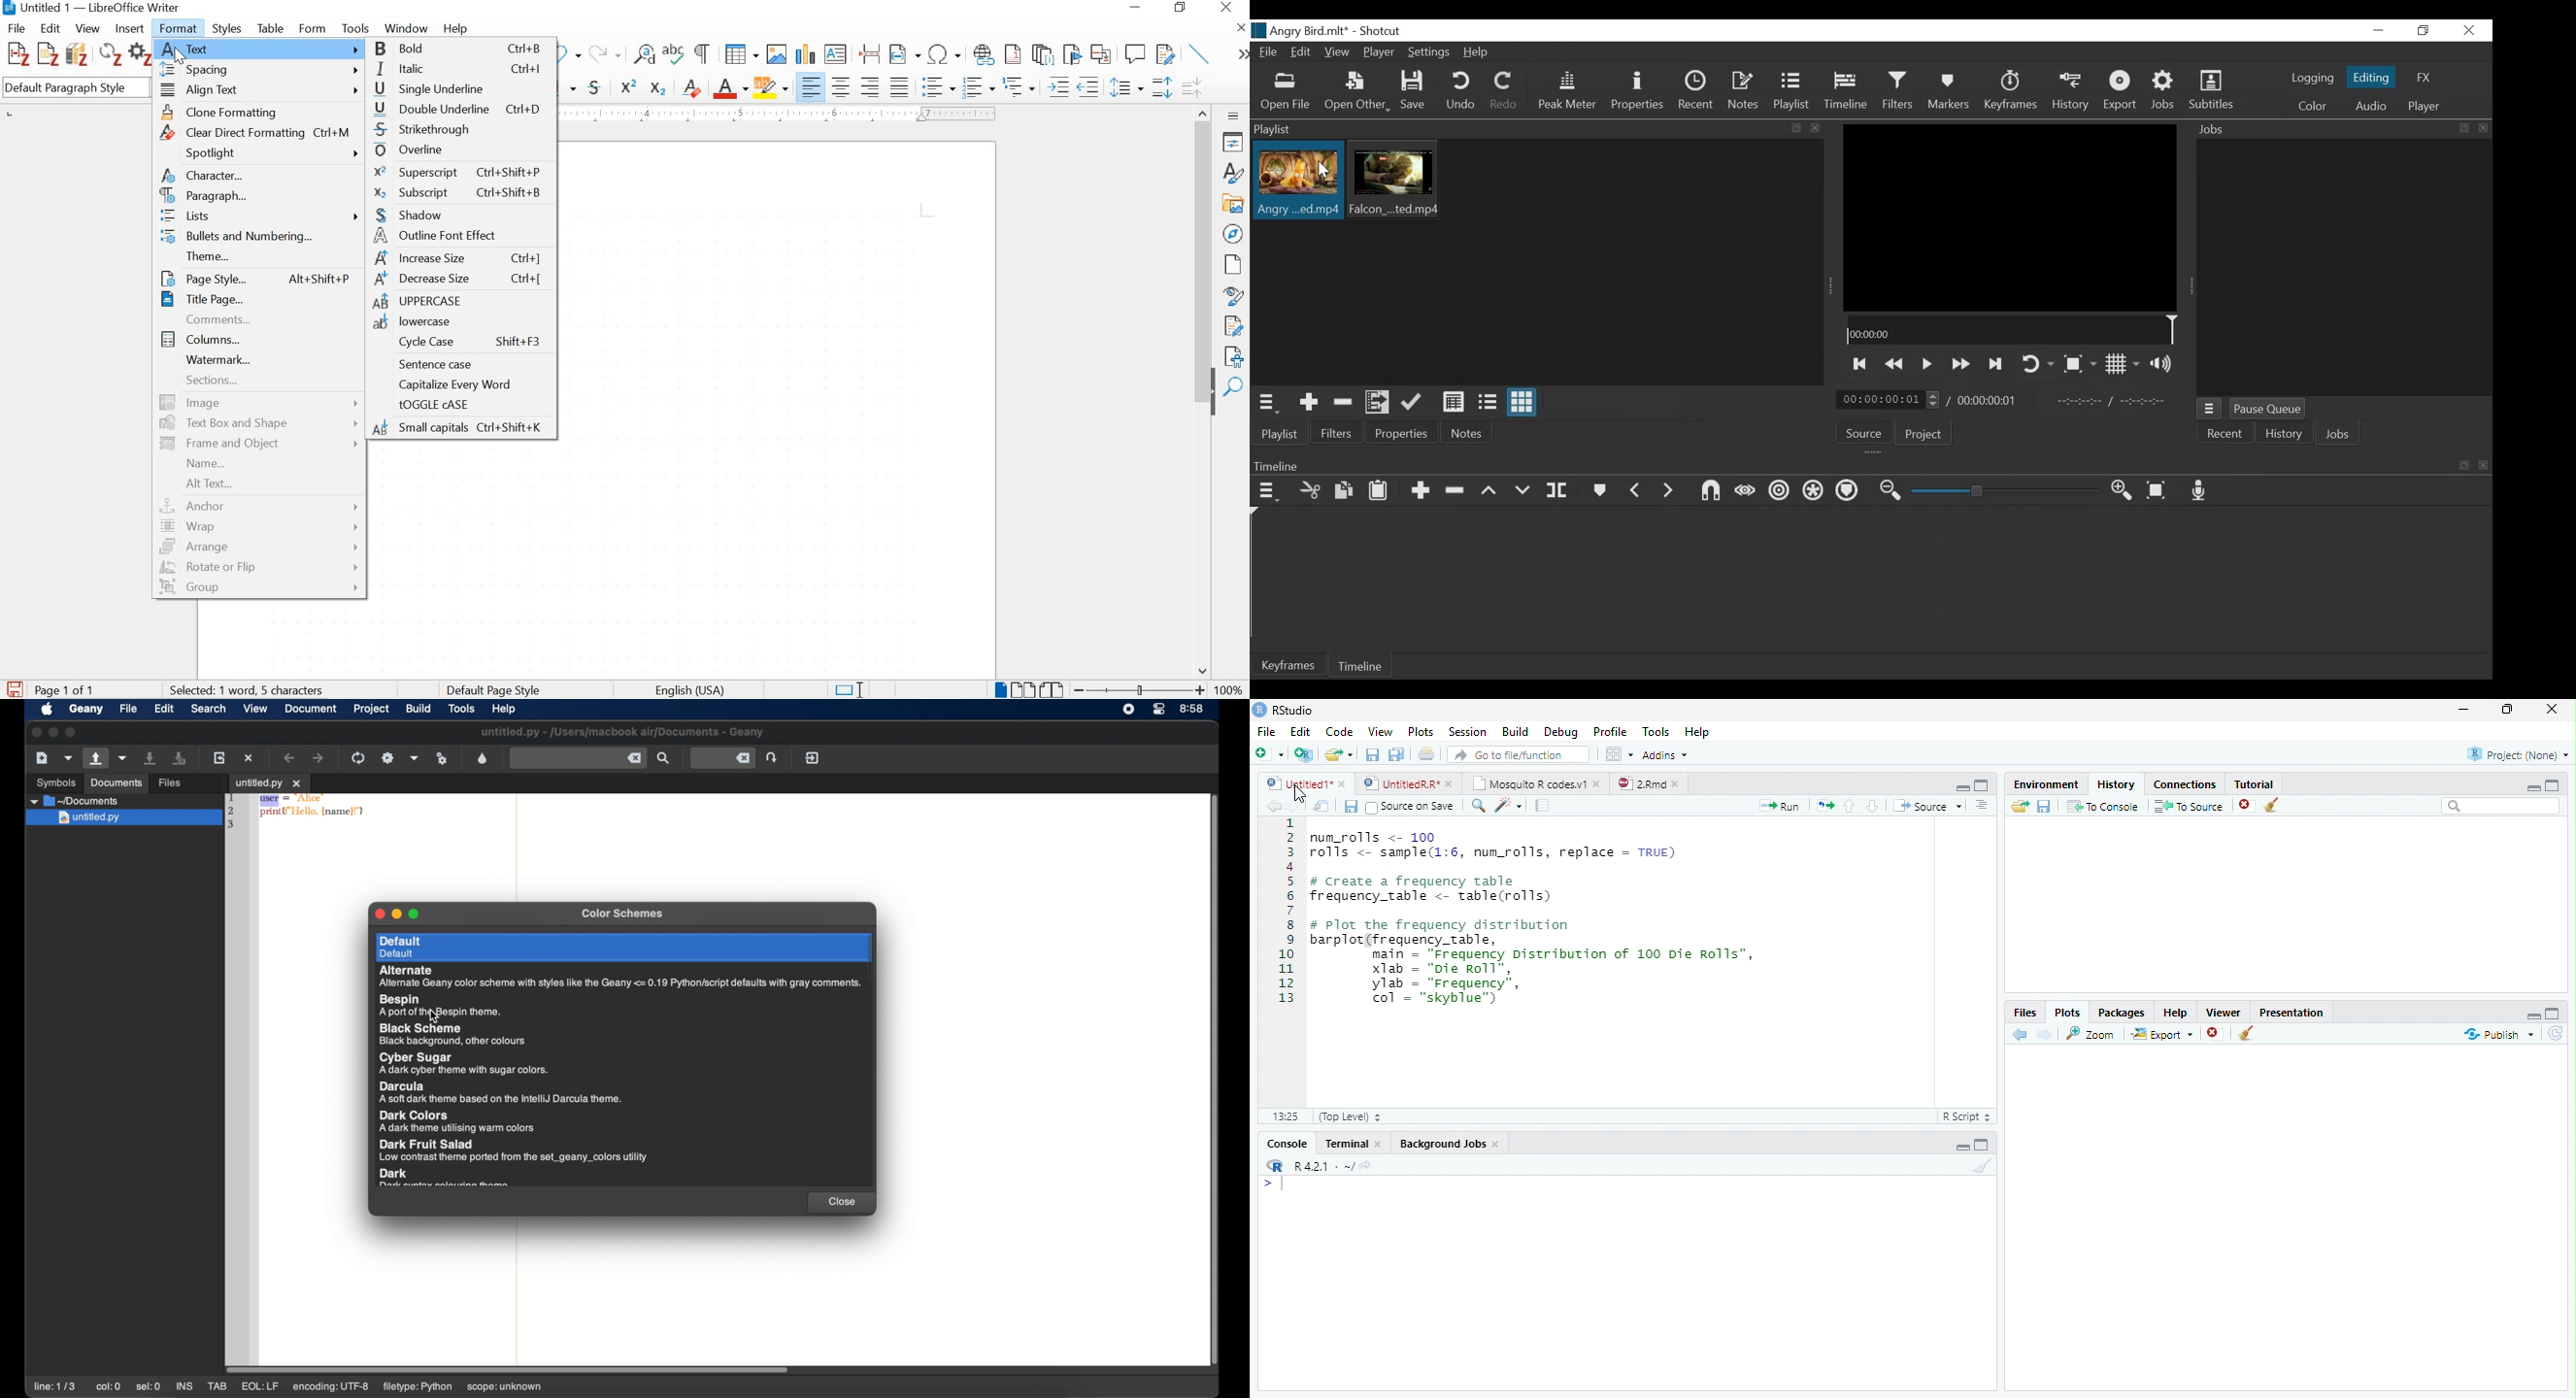 The height and width of the screenshot is (1400, 2576). I want to click on Ungitied1*, so click(1305, 783).